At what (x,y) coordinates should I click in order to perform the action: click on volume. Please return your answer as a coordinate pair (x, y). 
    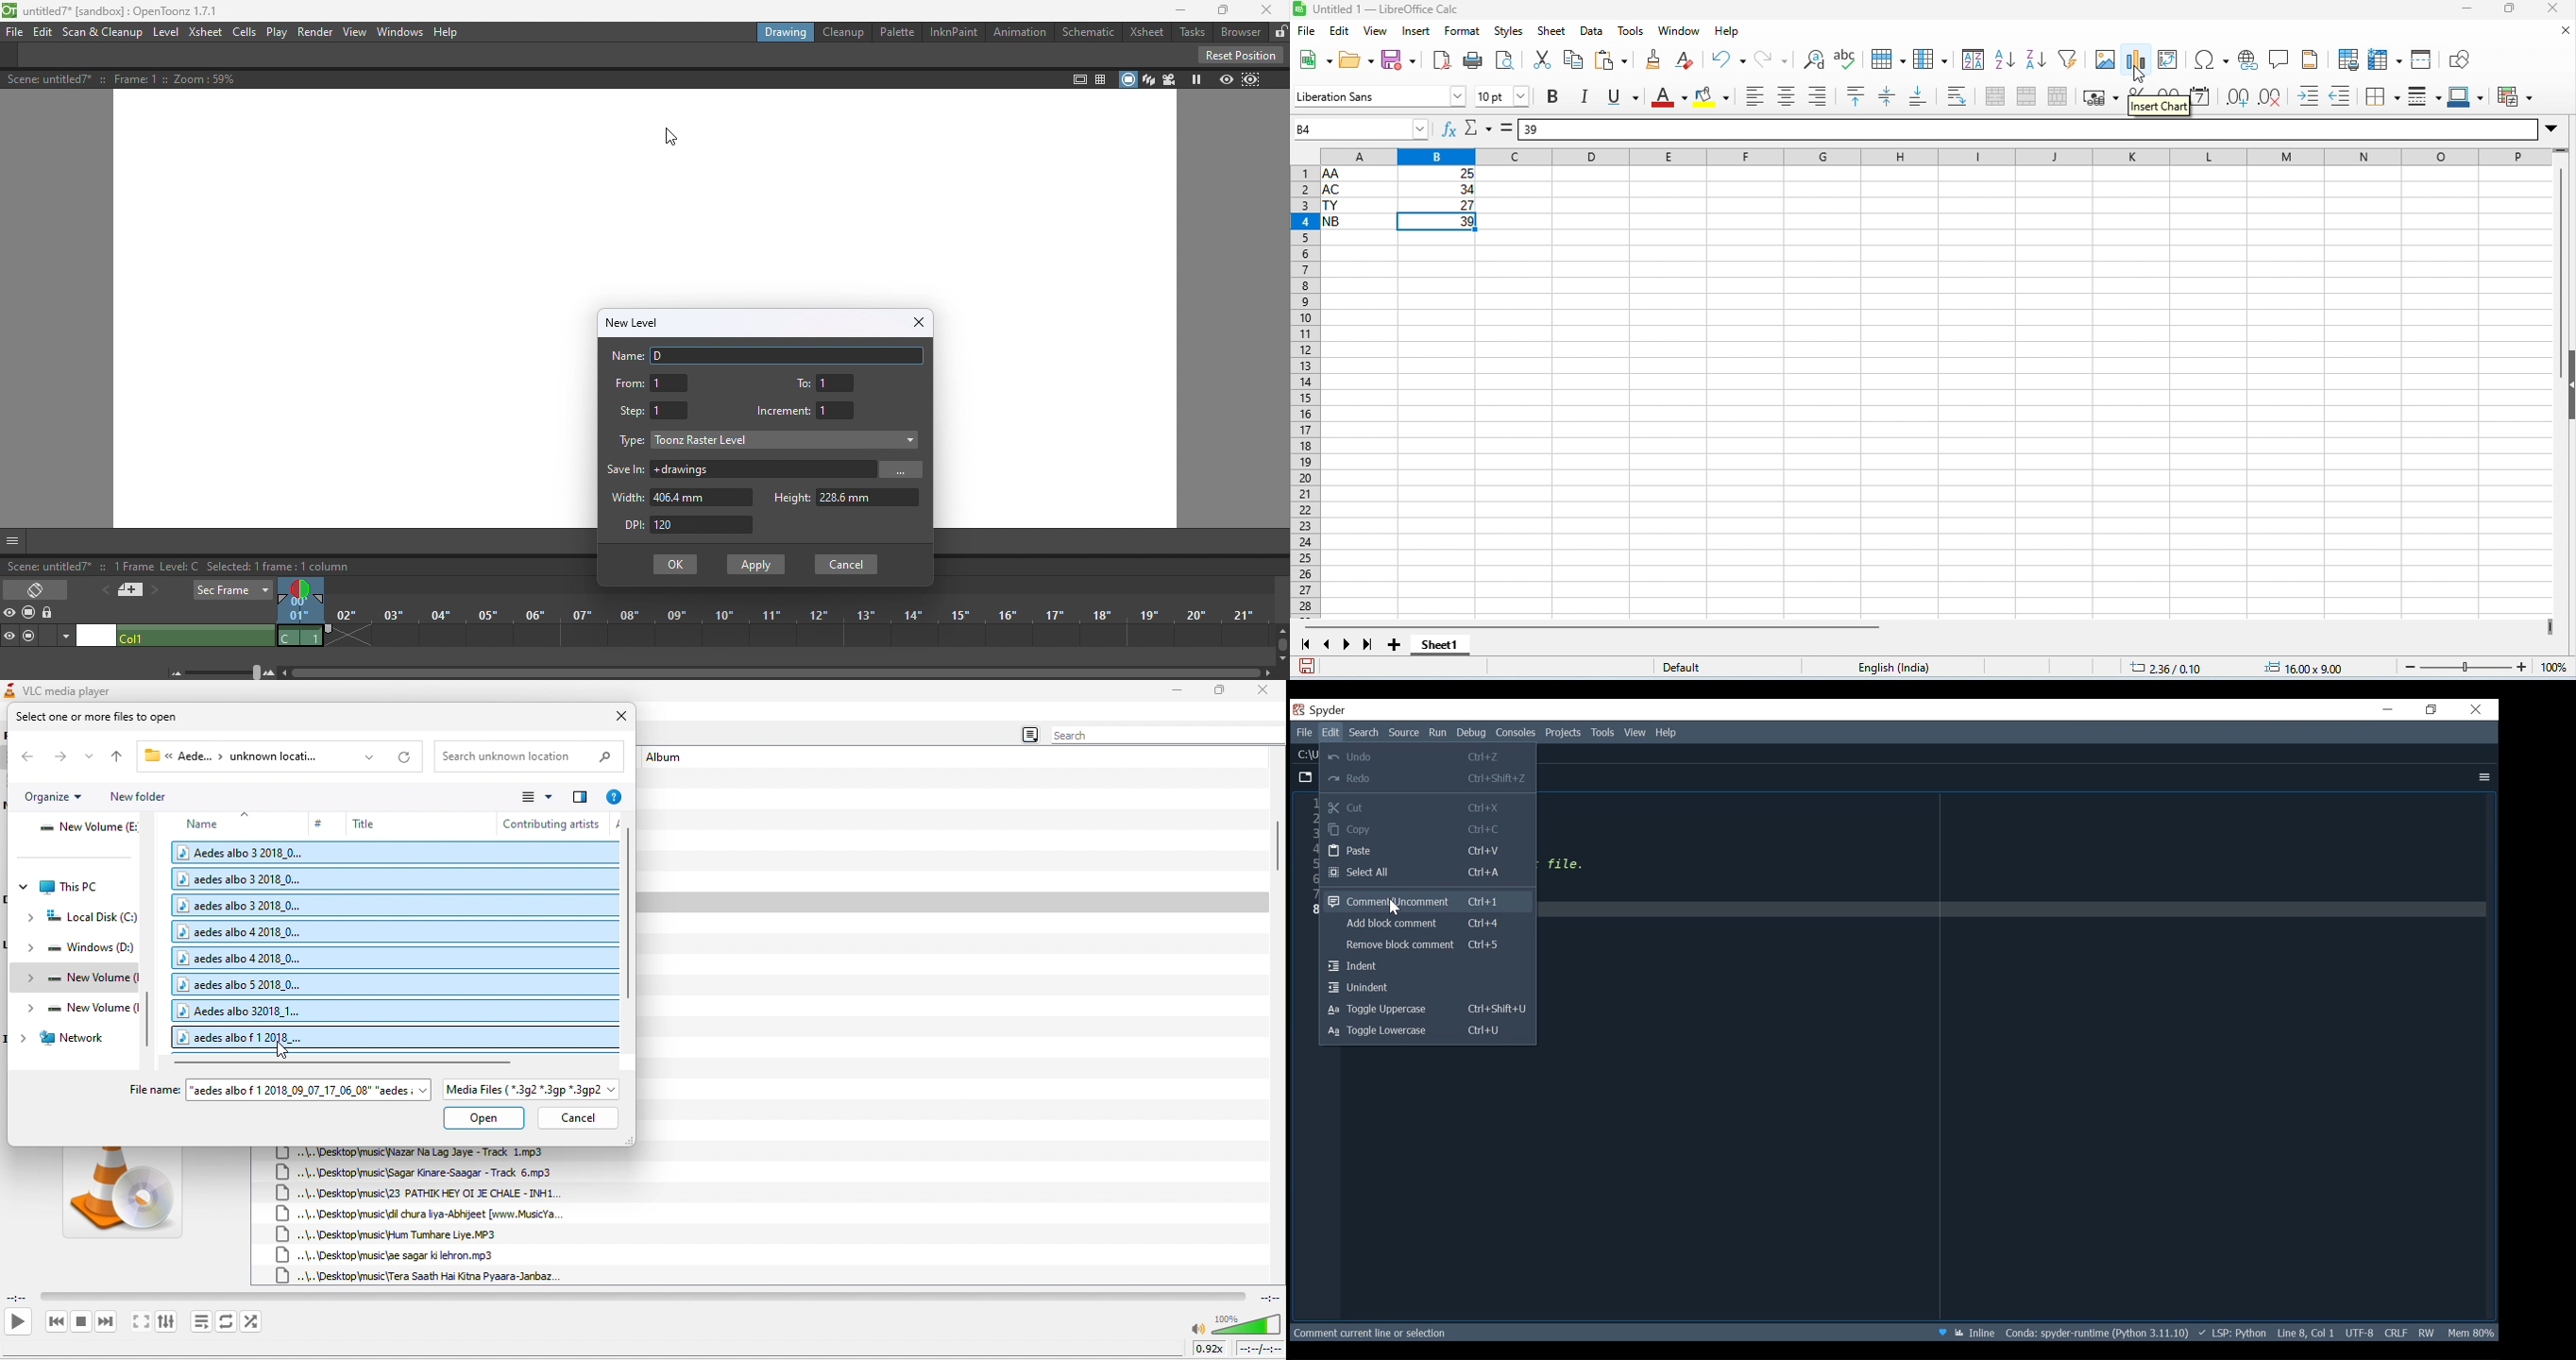
    Looking at the image, I should click on (1247, 1324).